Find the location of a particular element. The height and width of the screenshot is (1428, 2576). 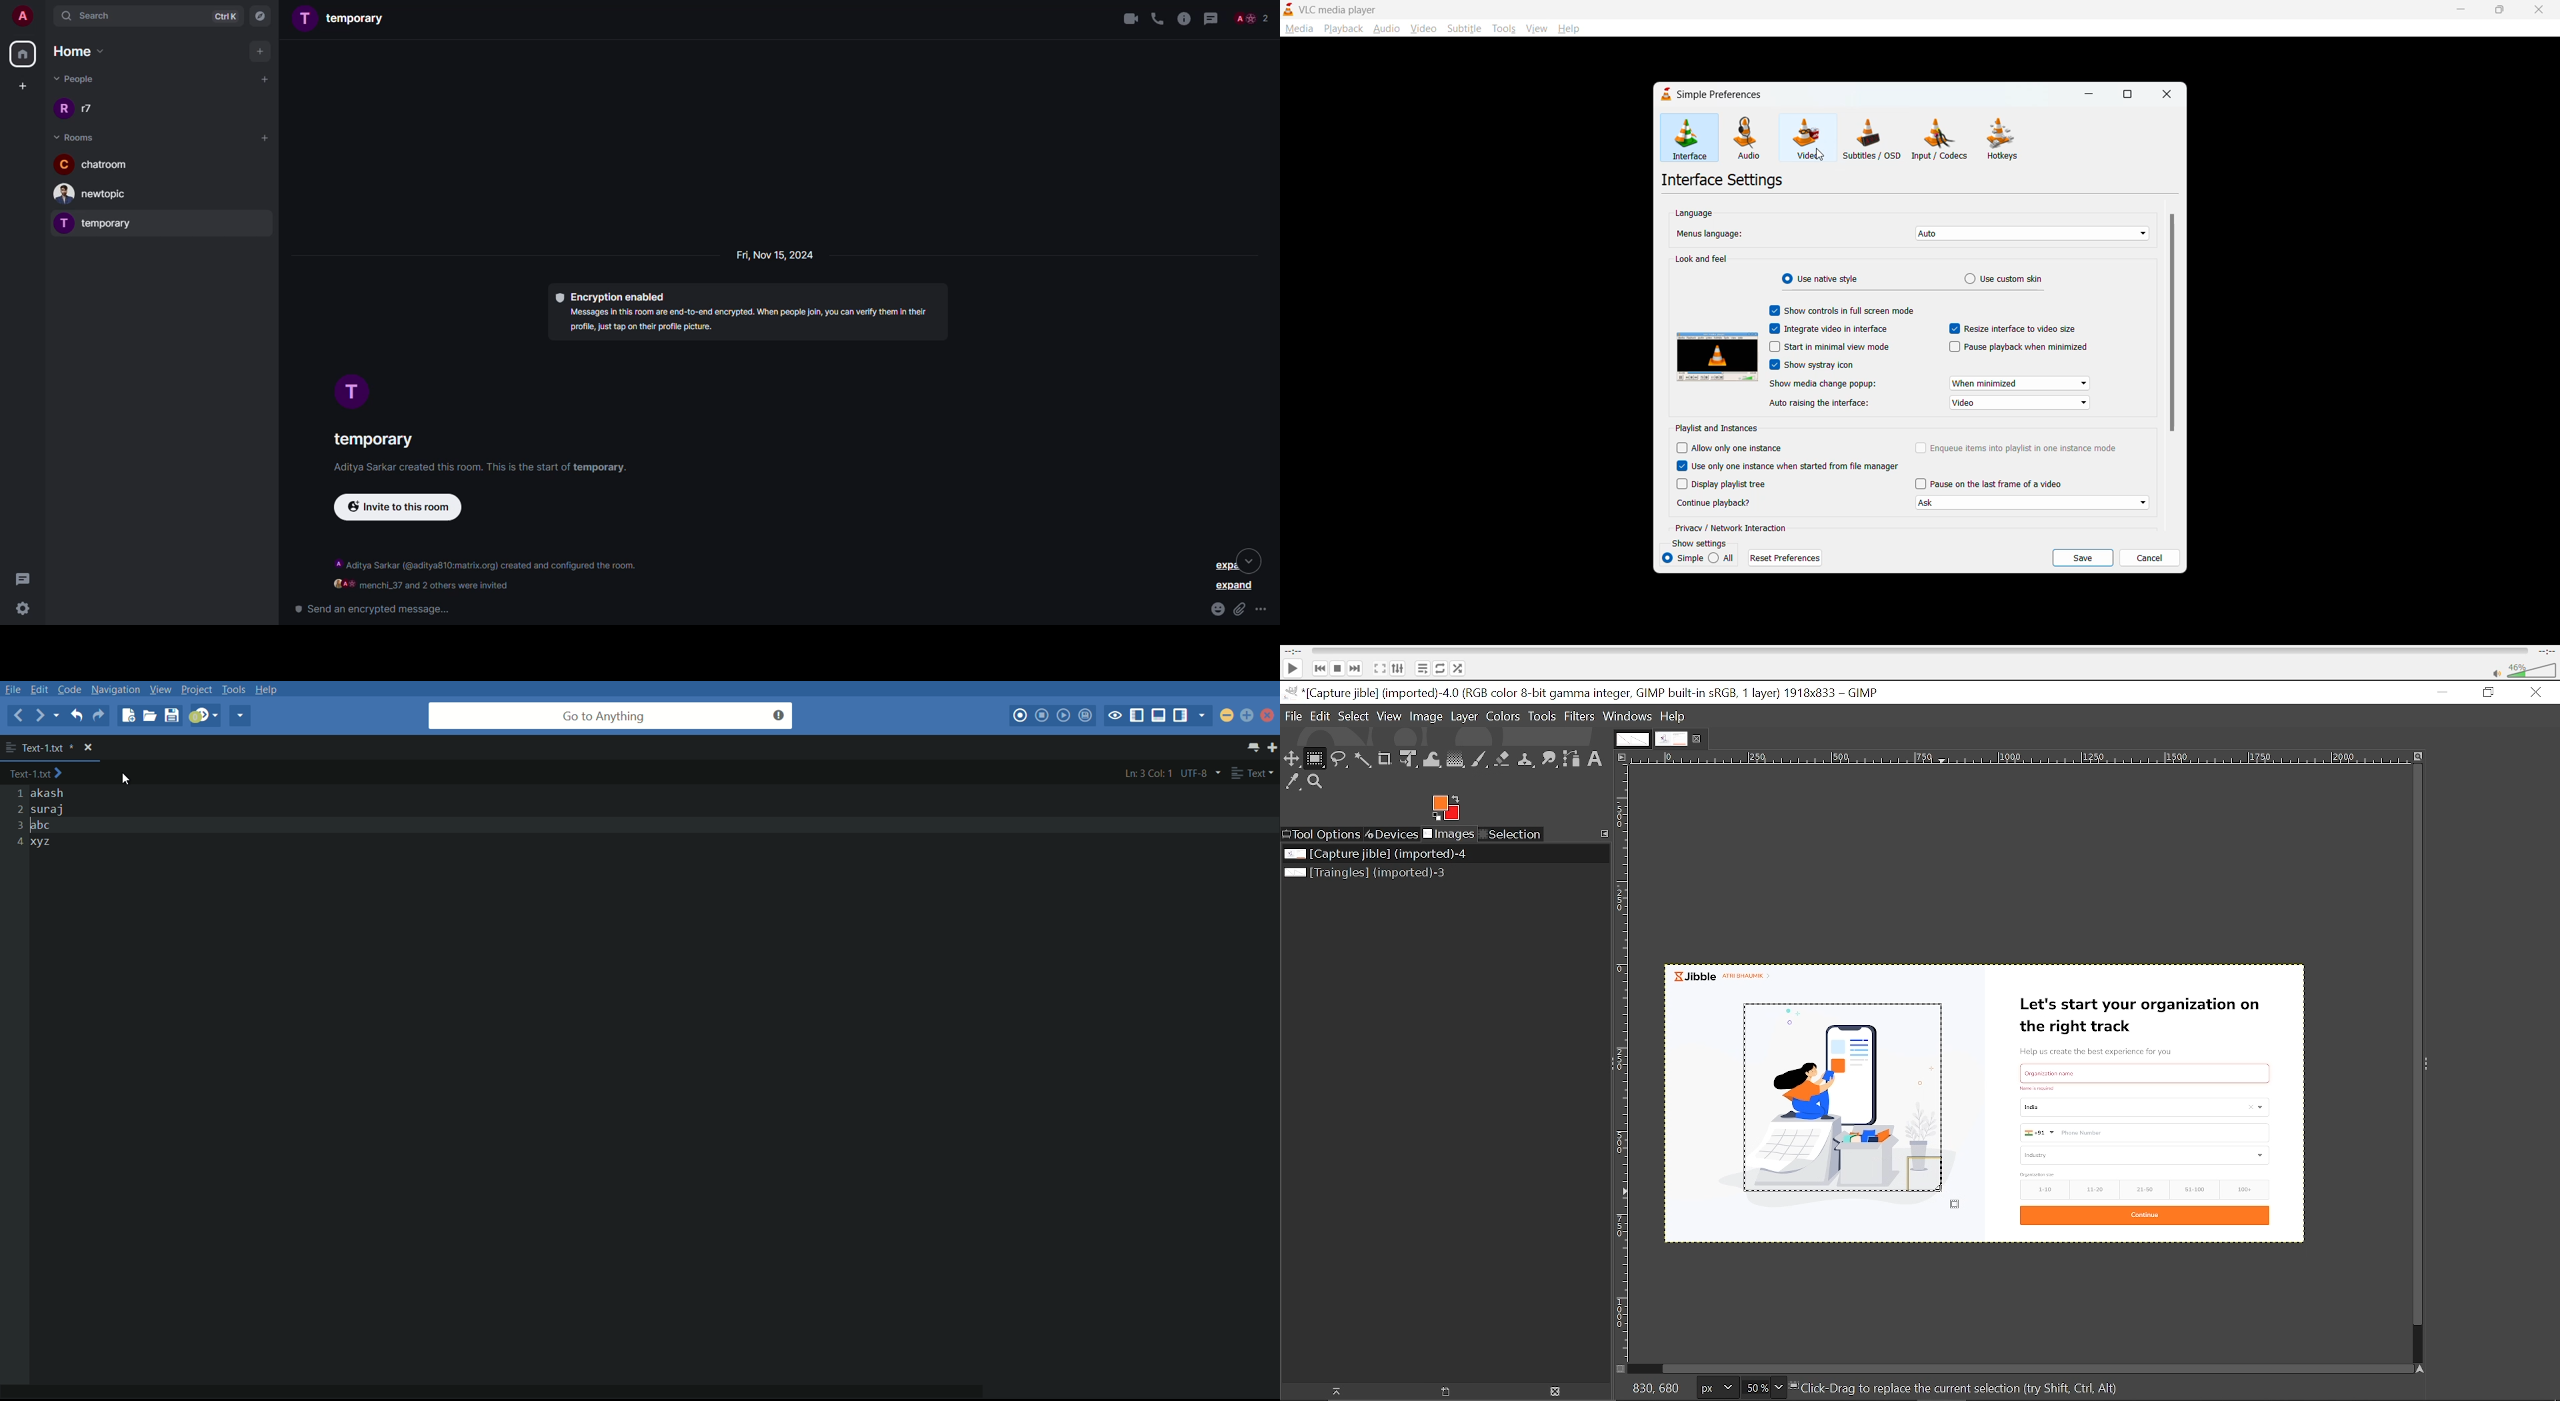

Fuzzy select tool is located at coordinates (1362, 760).